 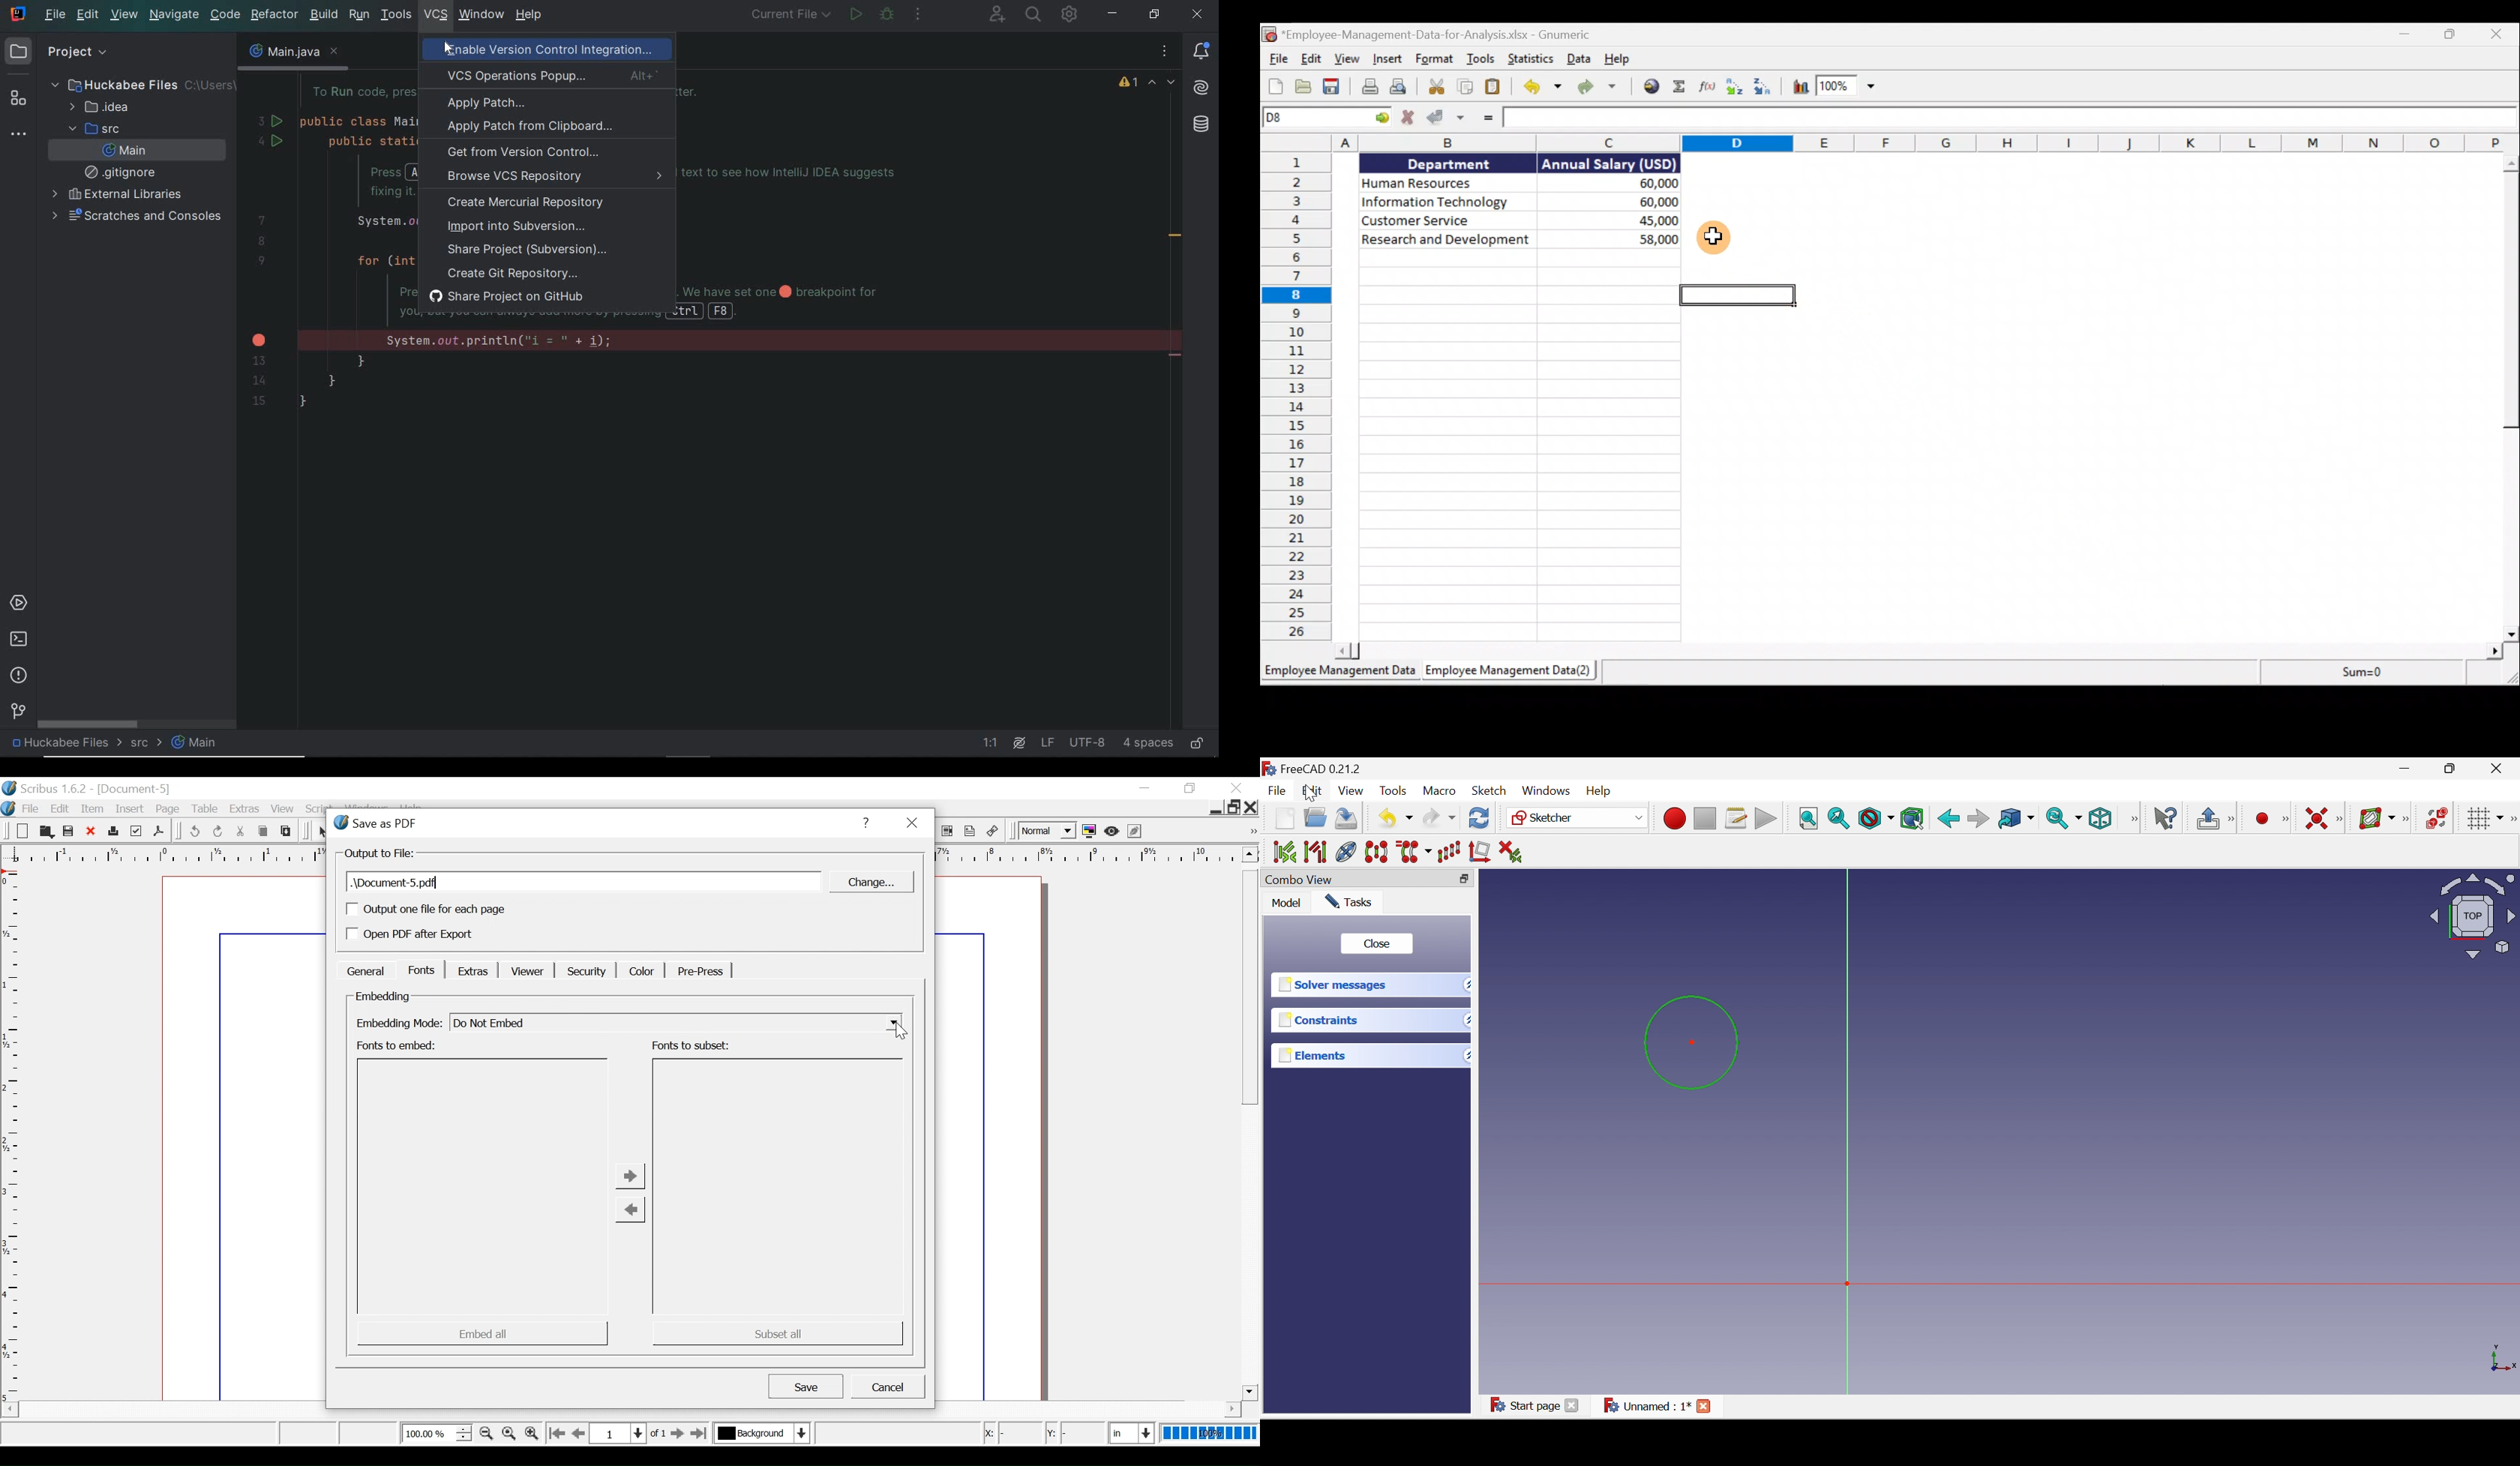 What do you see at coordinates (358, 16) in the screenshot?
I see `run` at bounding box center [358, 16].